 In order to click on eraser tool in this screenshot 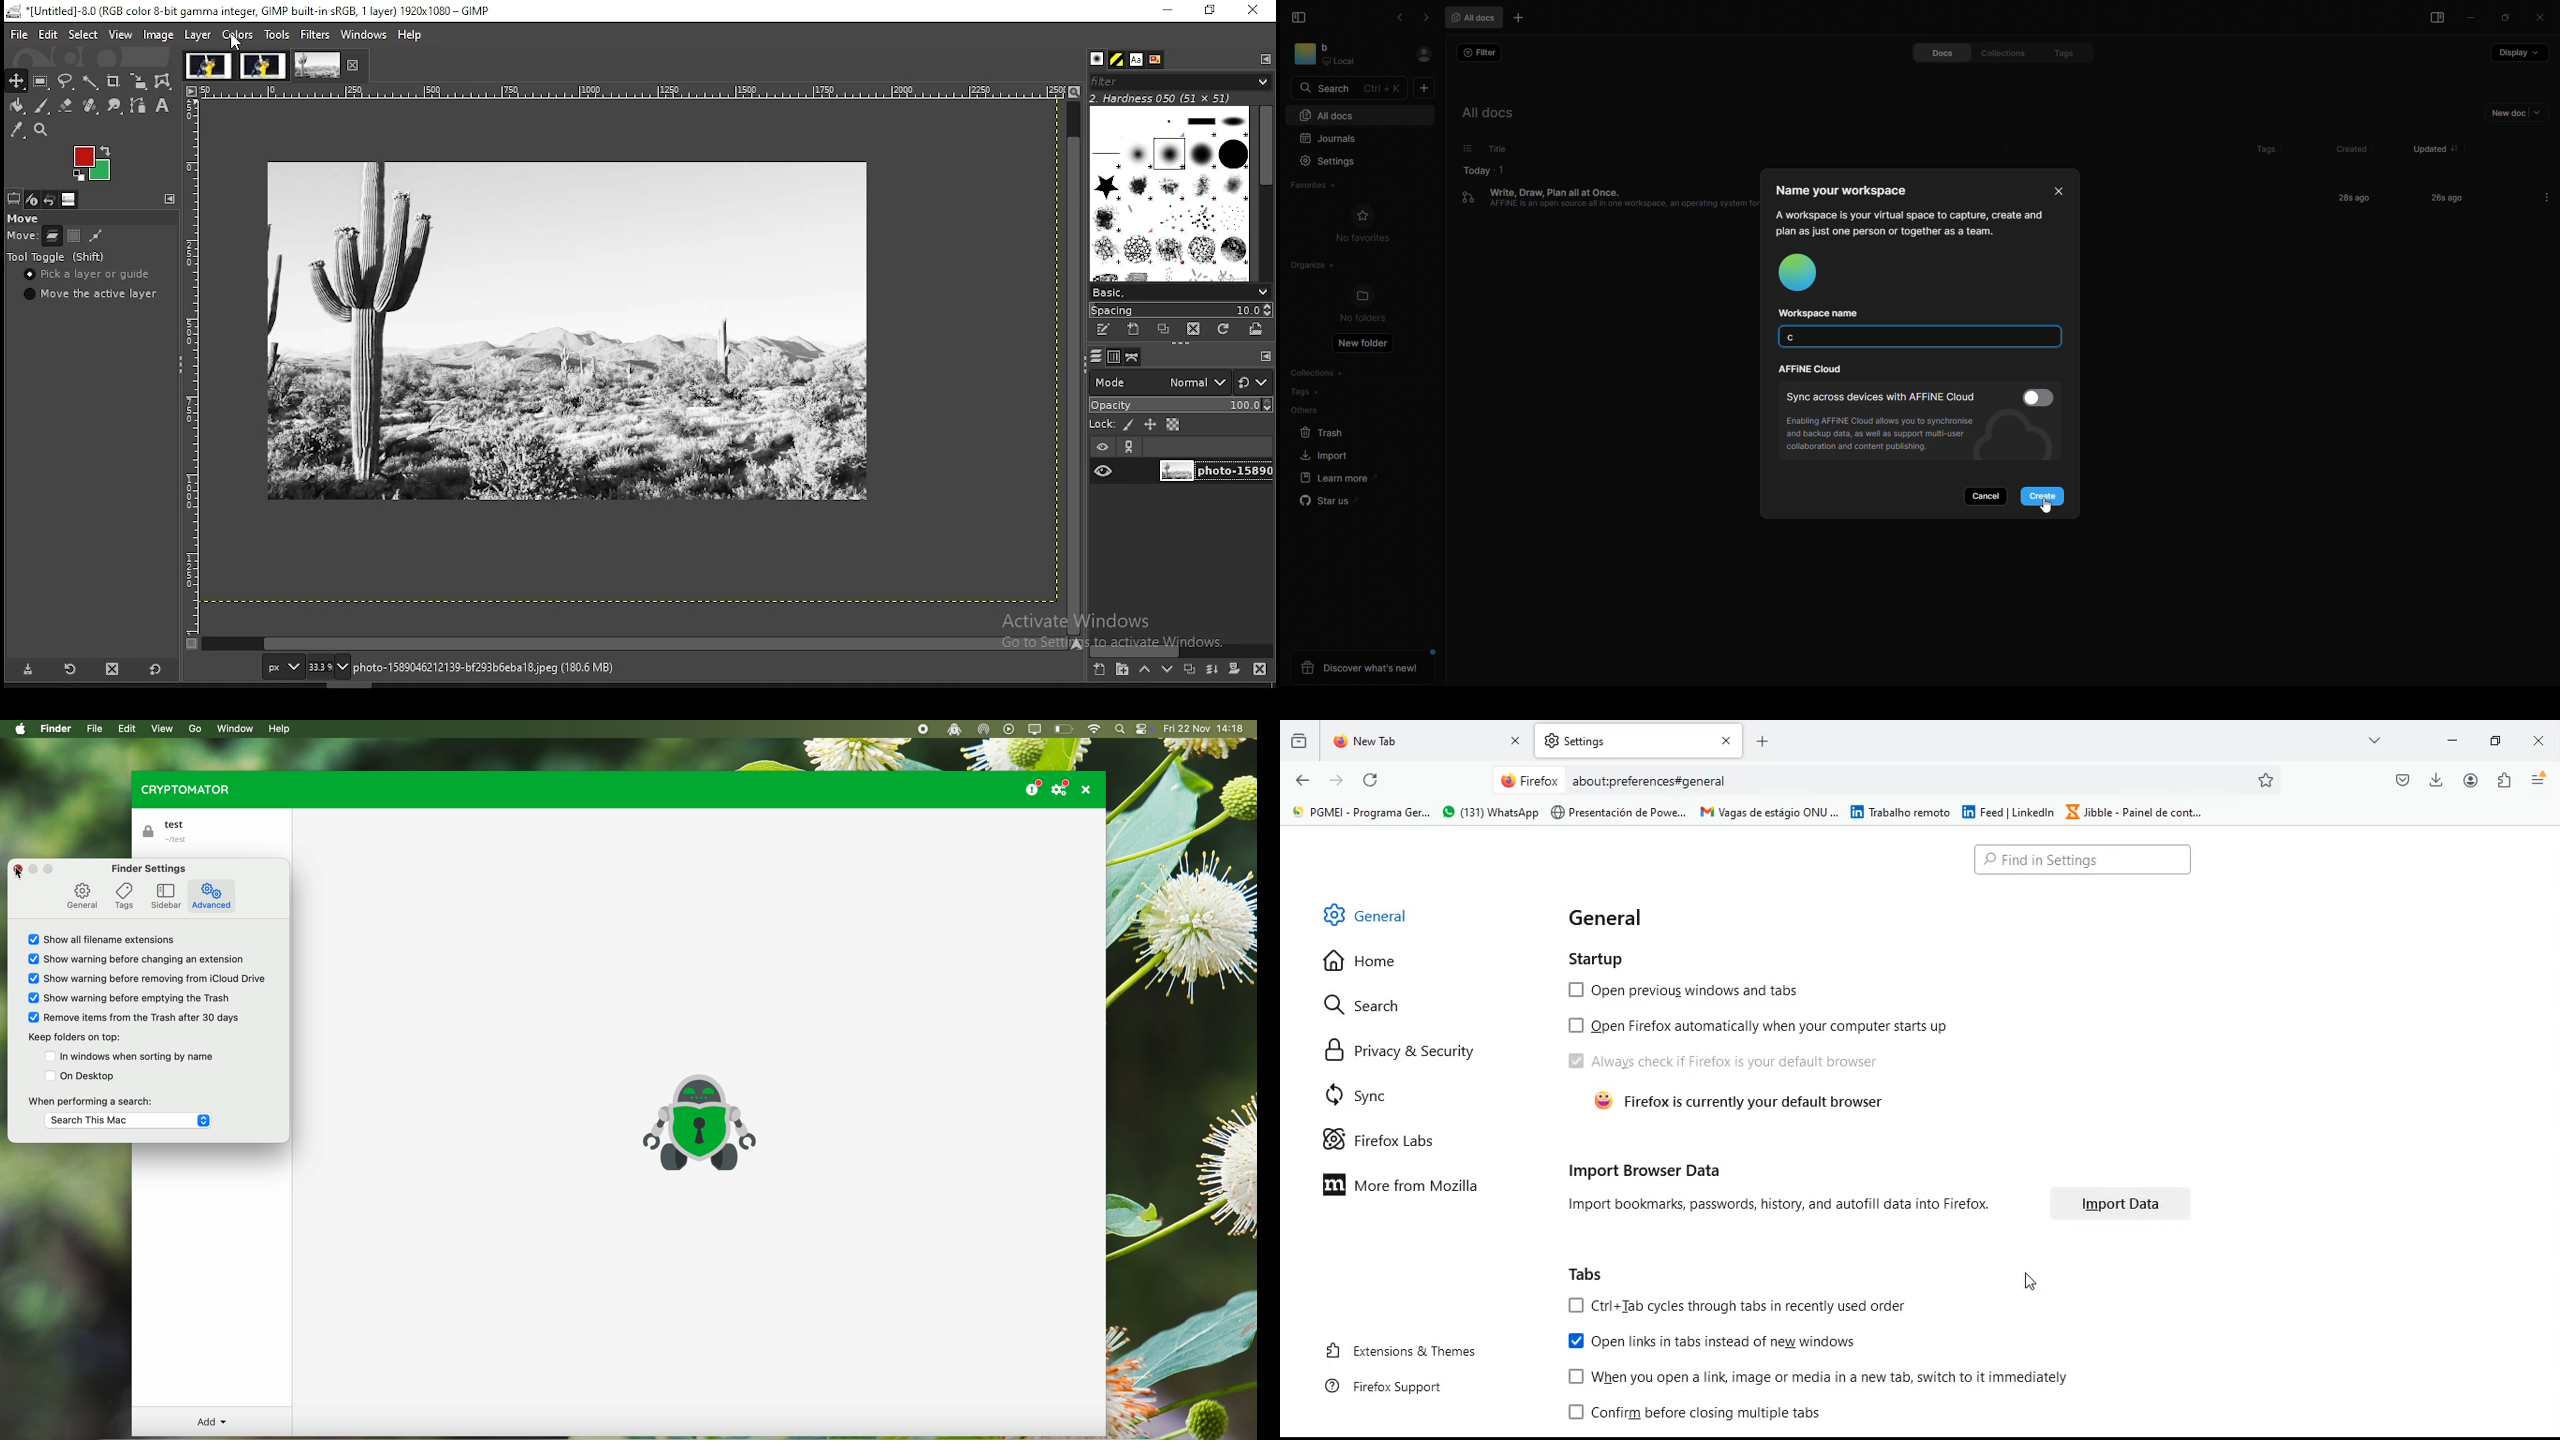, I will do `click(67, 106)`.